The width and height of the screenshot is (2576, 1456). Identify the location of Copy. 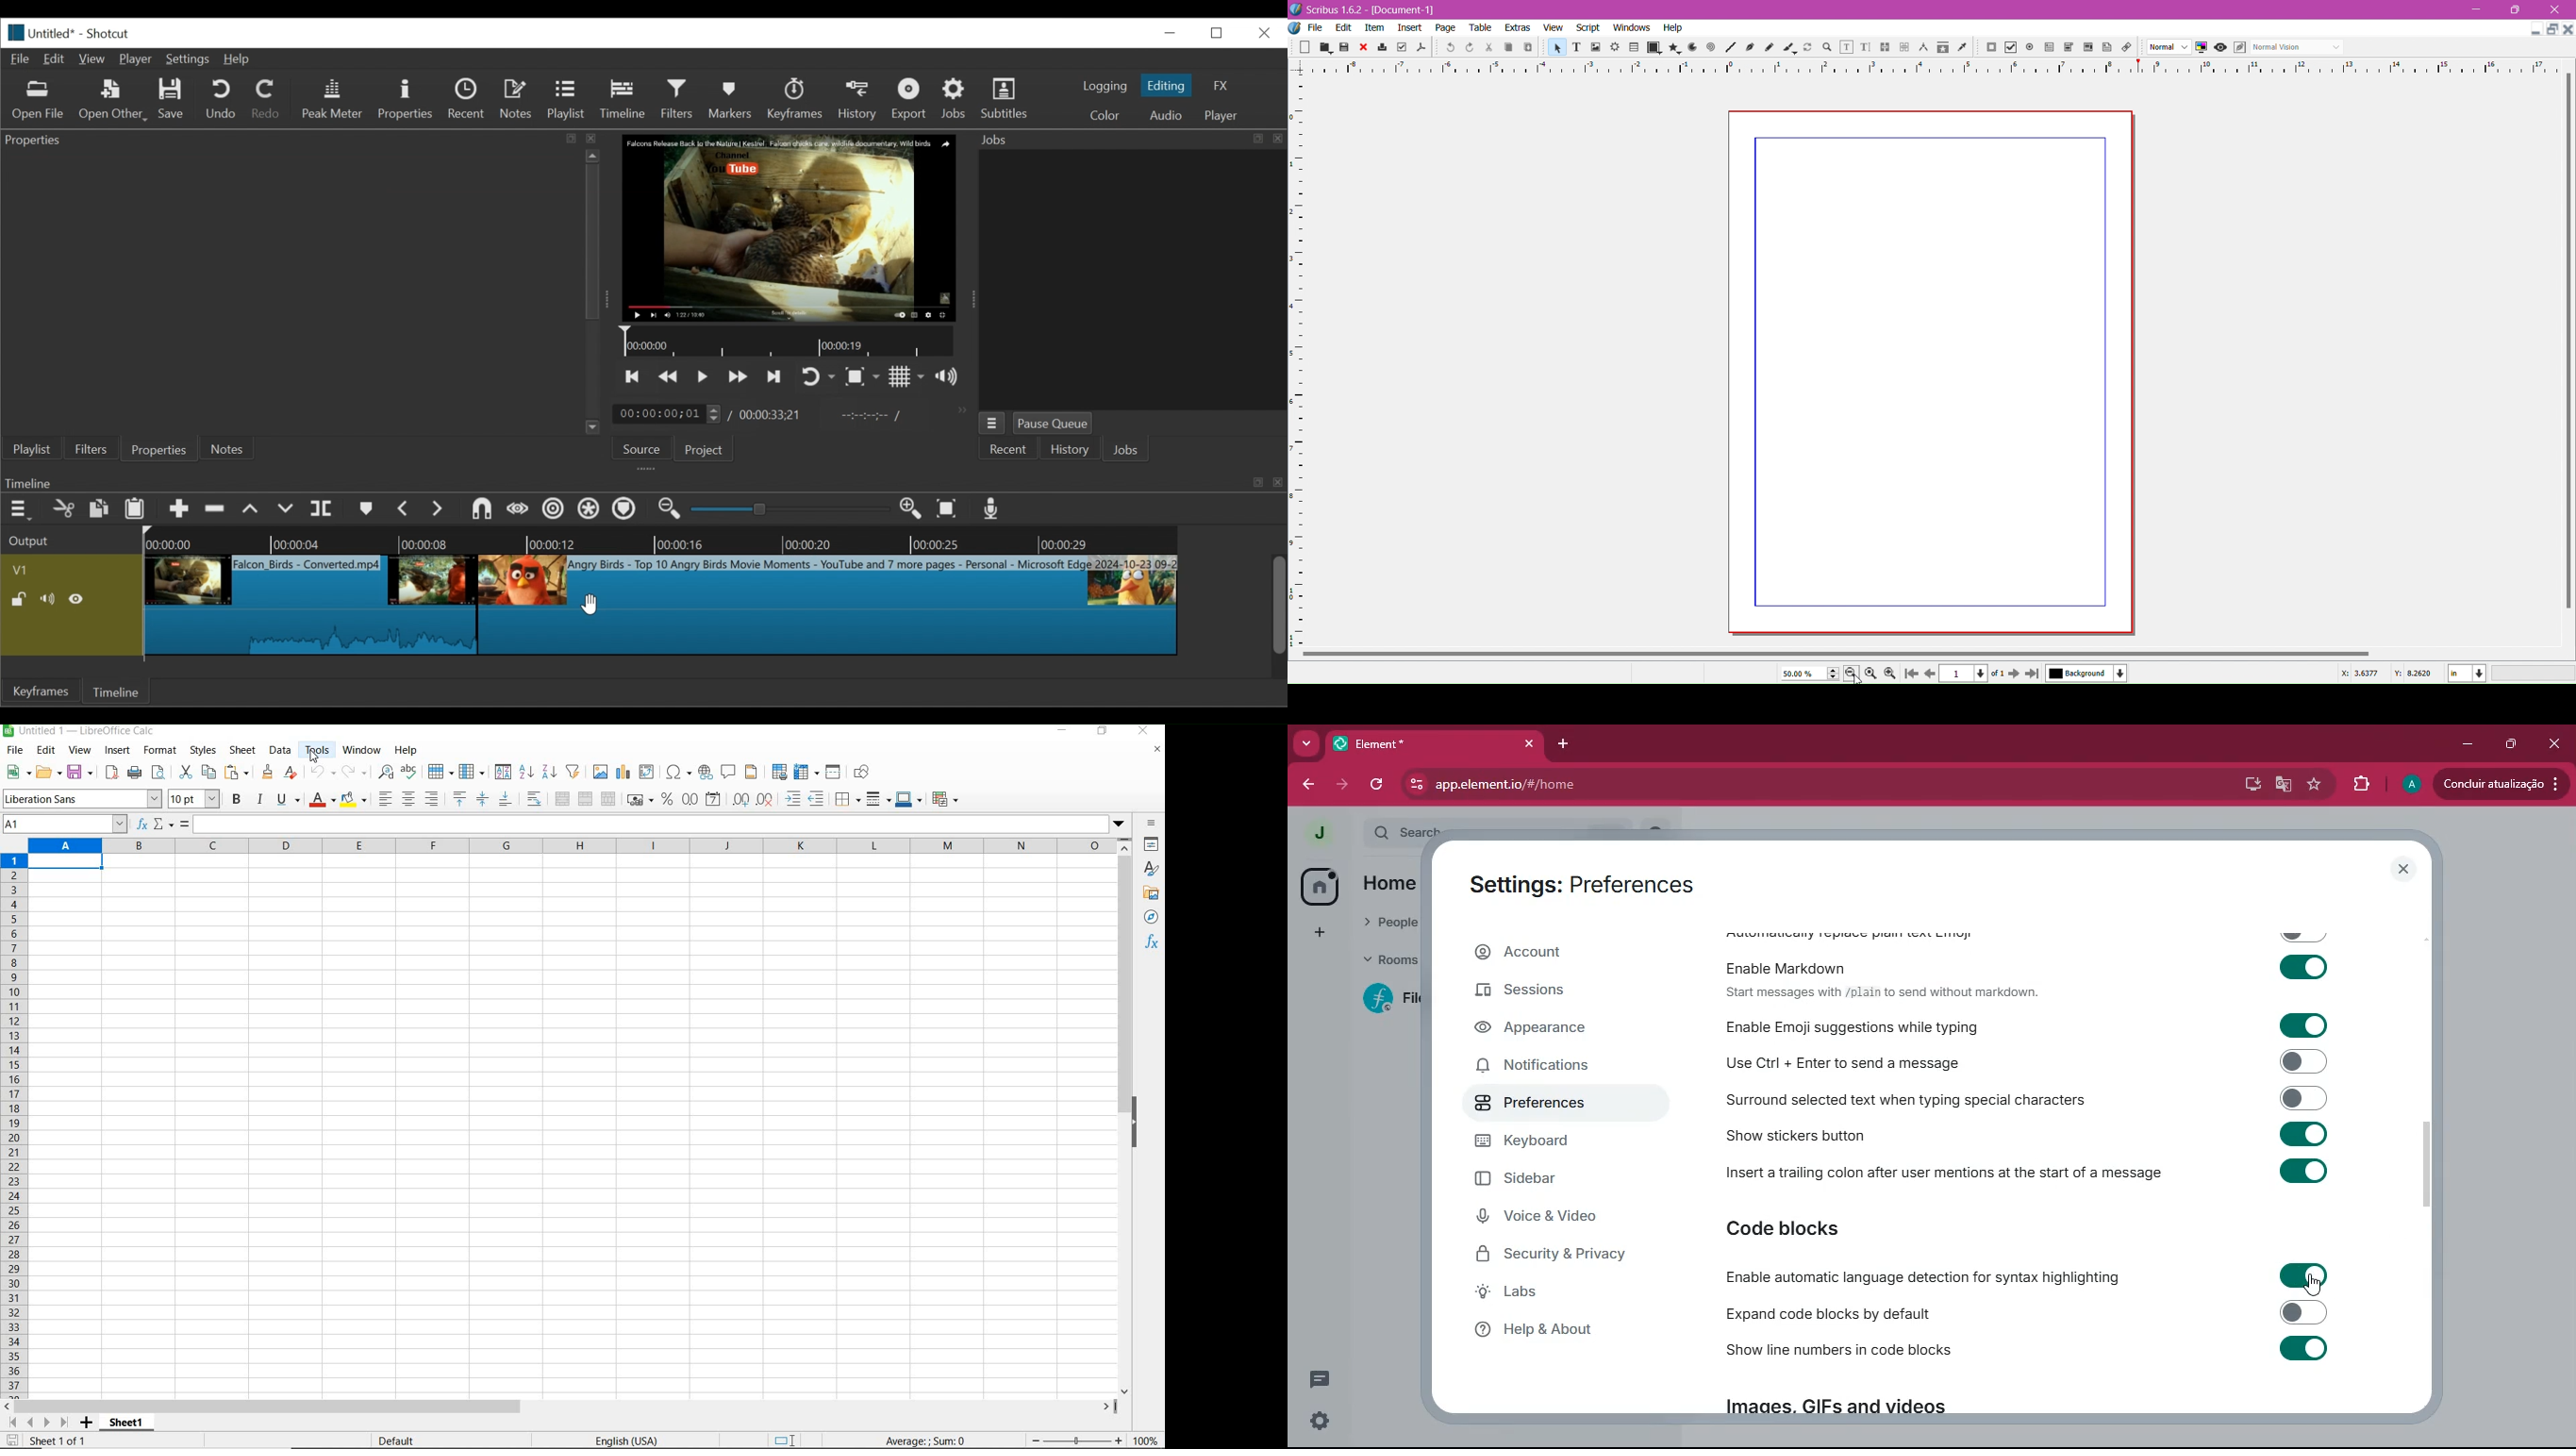
(1508, 48).